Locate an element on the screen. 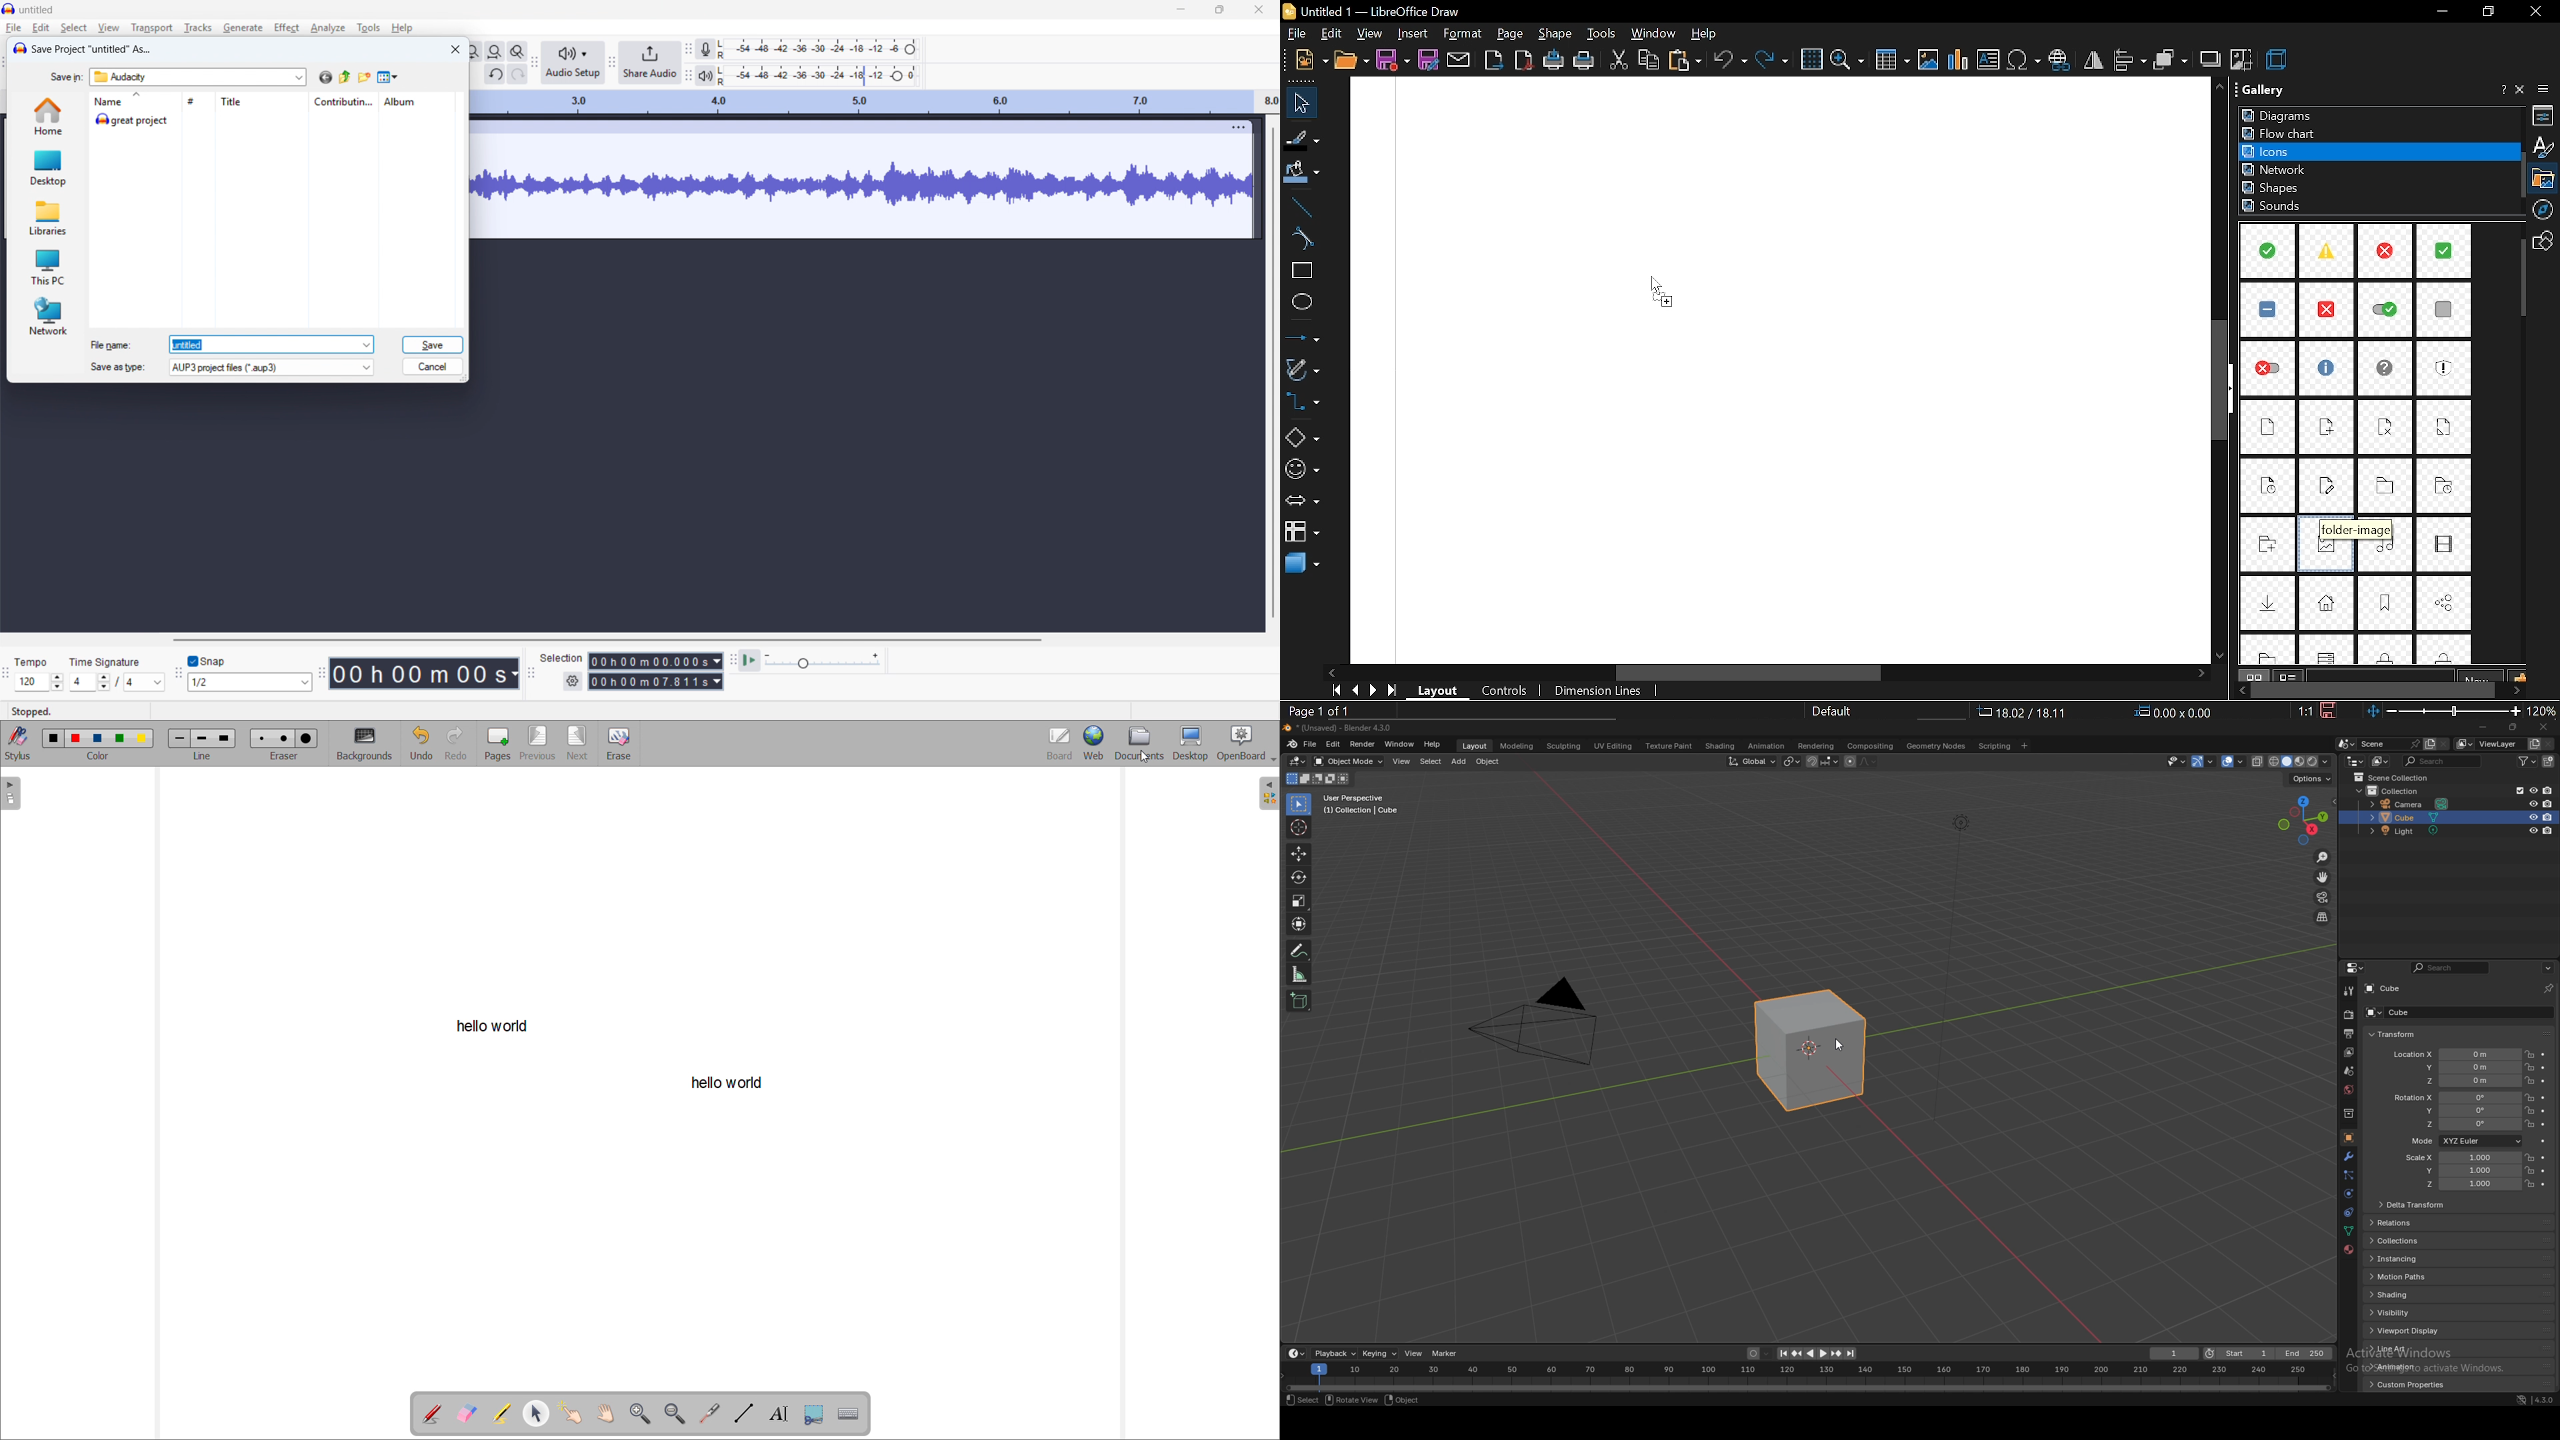 Image resolution: width=2576 pixels, height=1456 pixels. time signature is located at coordinates (105, 661).